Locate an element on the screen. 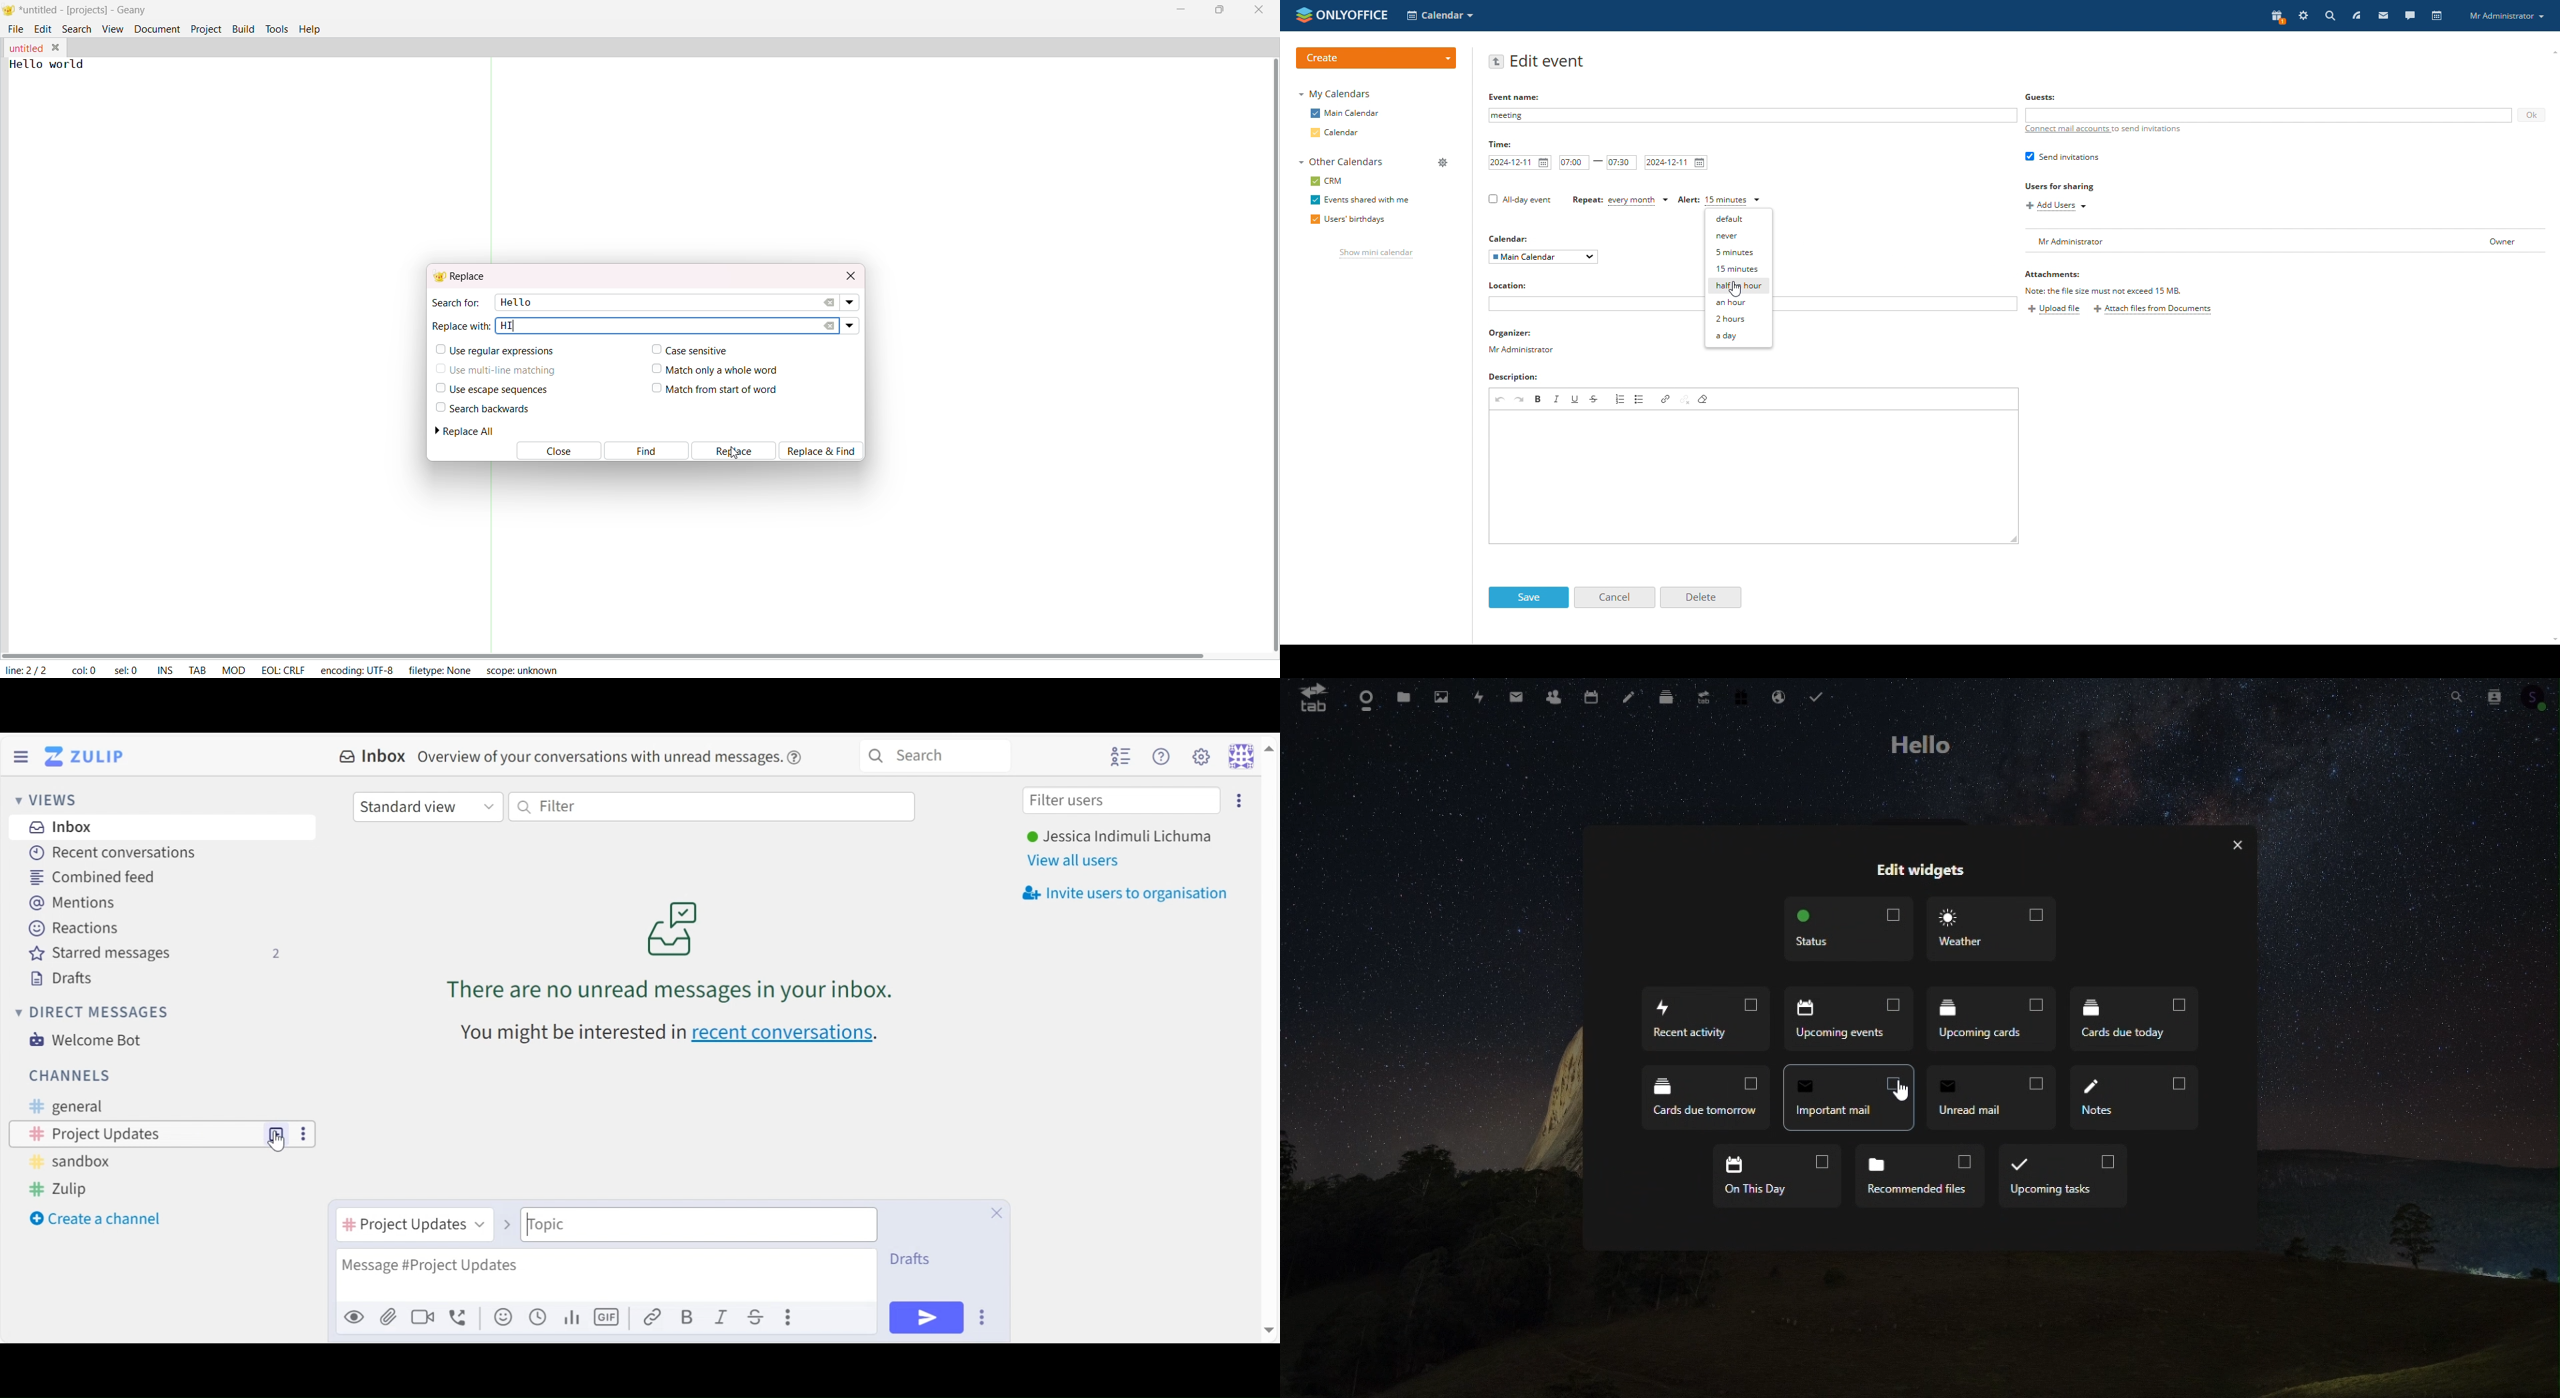 Image resolution: width=2576 pixels, height=1400 pixels. background image is located at coordinates (1924, 1326).